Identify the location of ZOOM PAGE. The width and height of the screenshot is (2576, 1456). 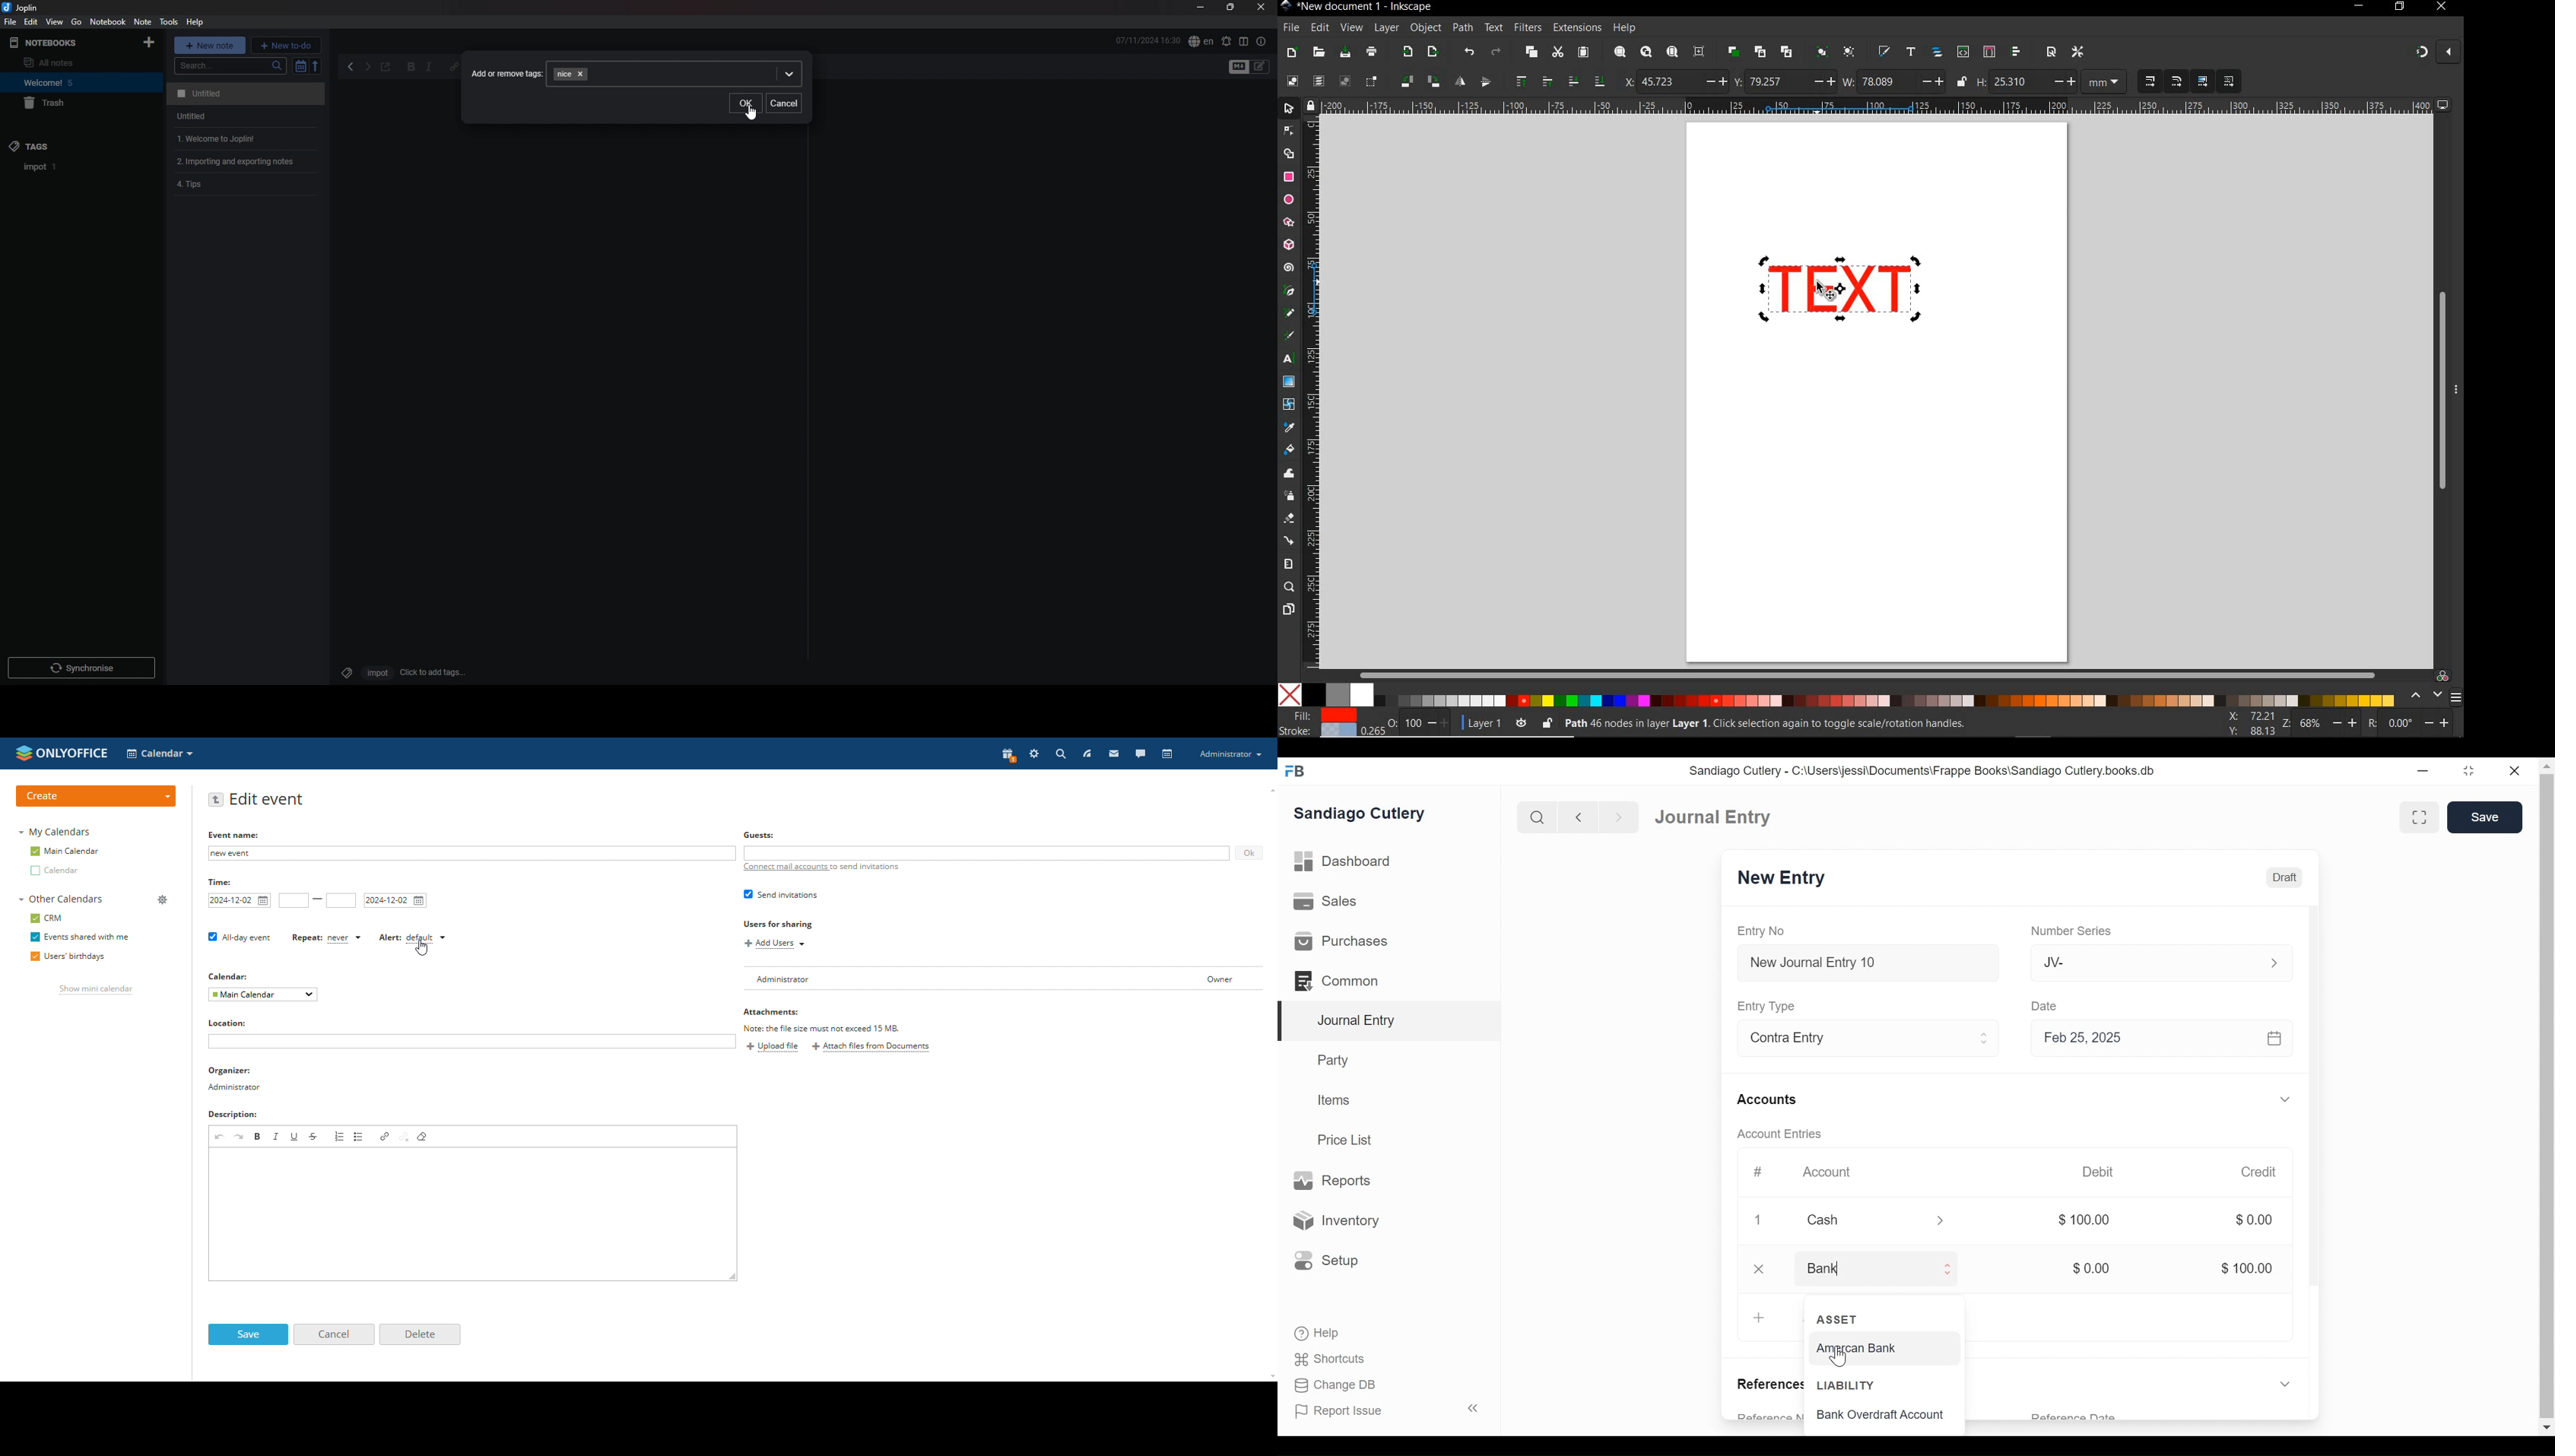
(1672, 53).